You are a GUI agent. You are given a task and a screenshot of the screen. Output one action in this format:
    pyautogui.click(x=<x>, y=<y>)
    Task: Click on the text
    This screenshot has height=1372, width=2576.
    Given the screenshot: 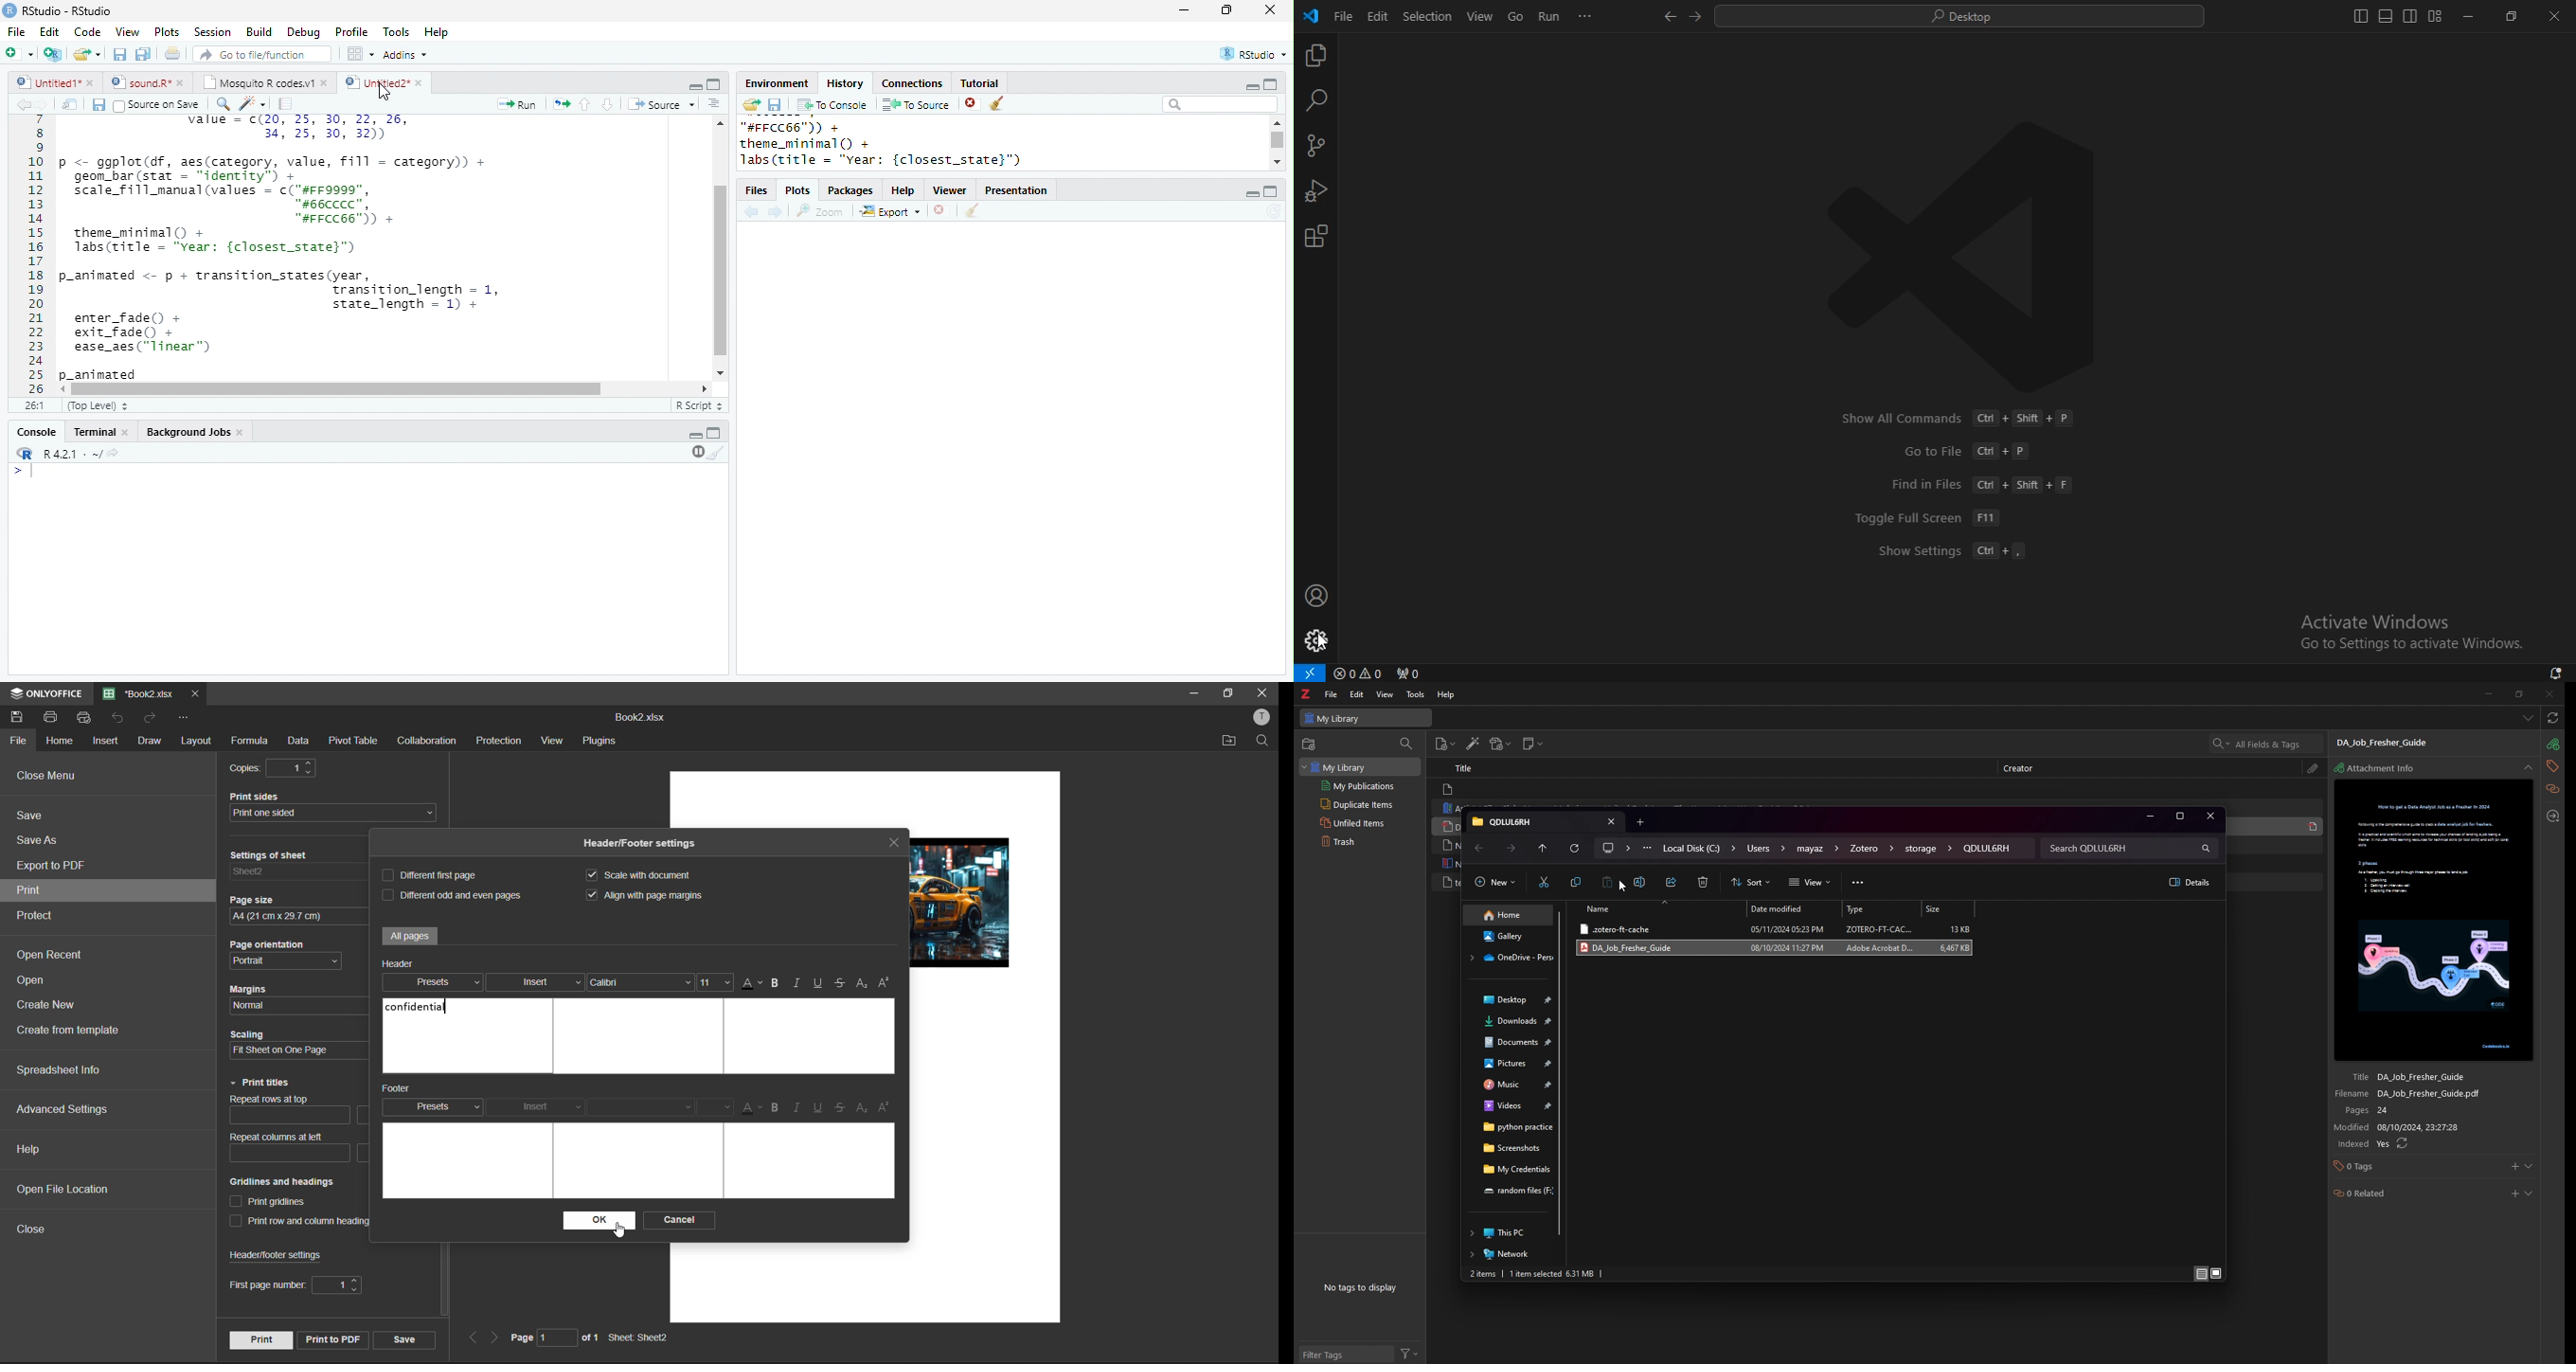 What is the action you would take?
    pyautogui.click(x=2414, y=646)
    